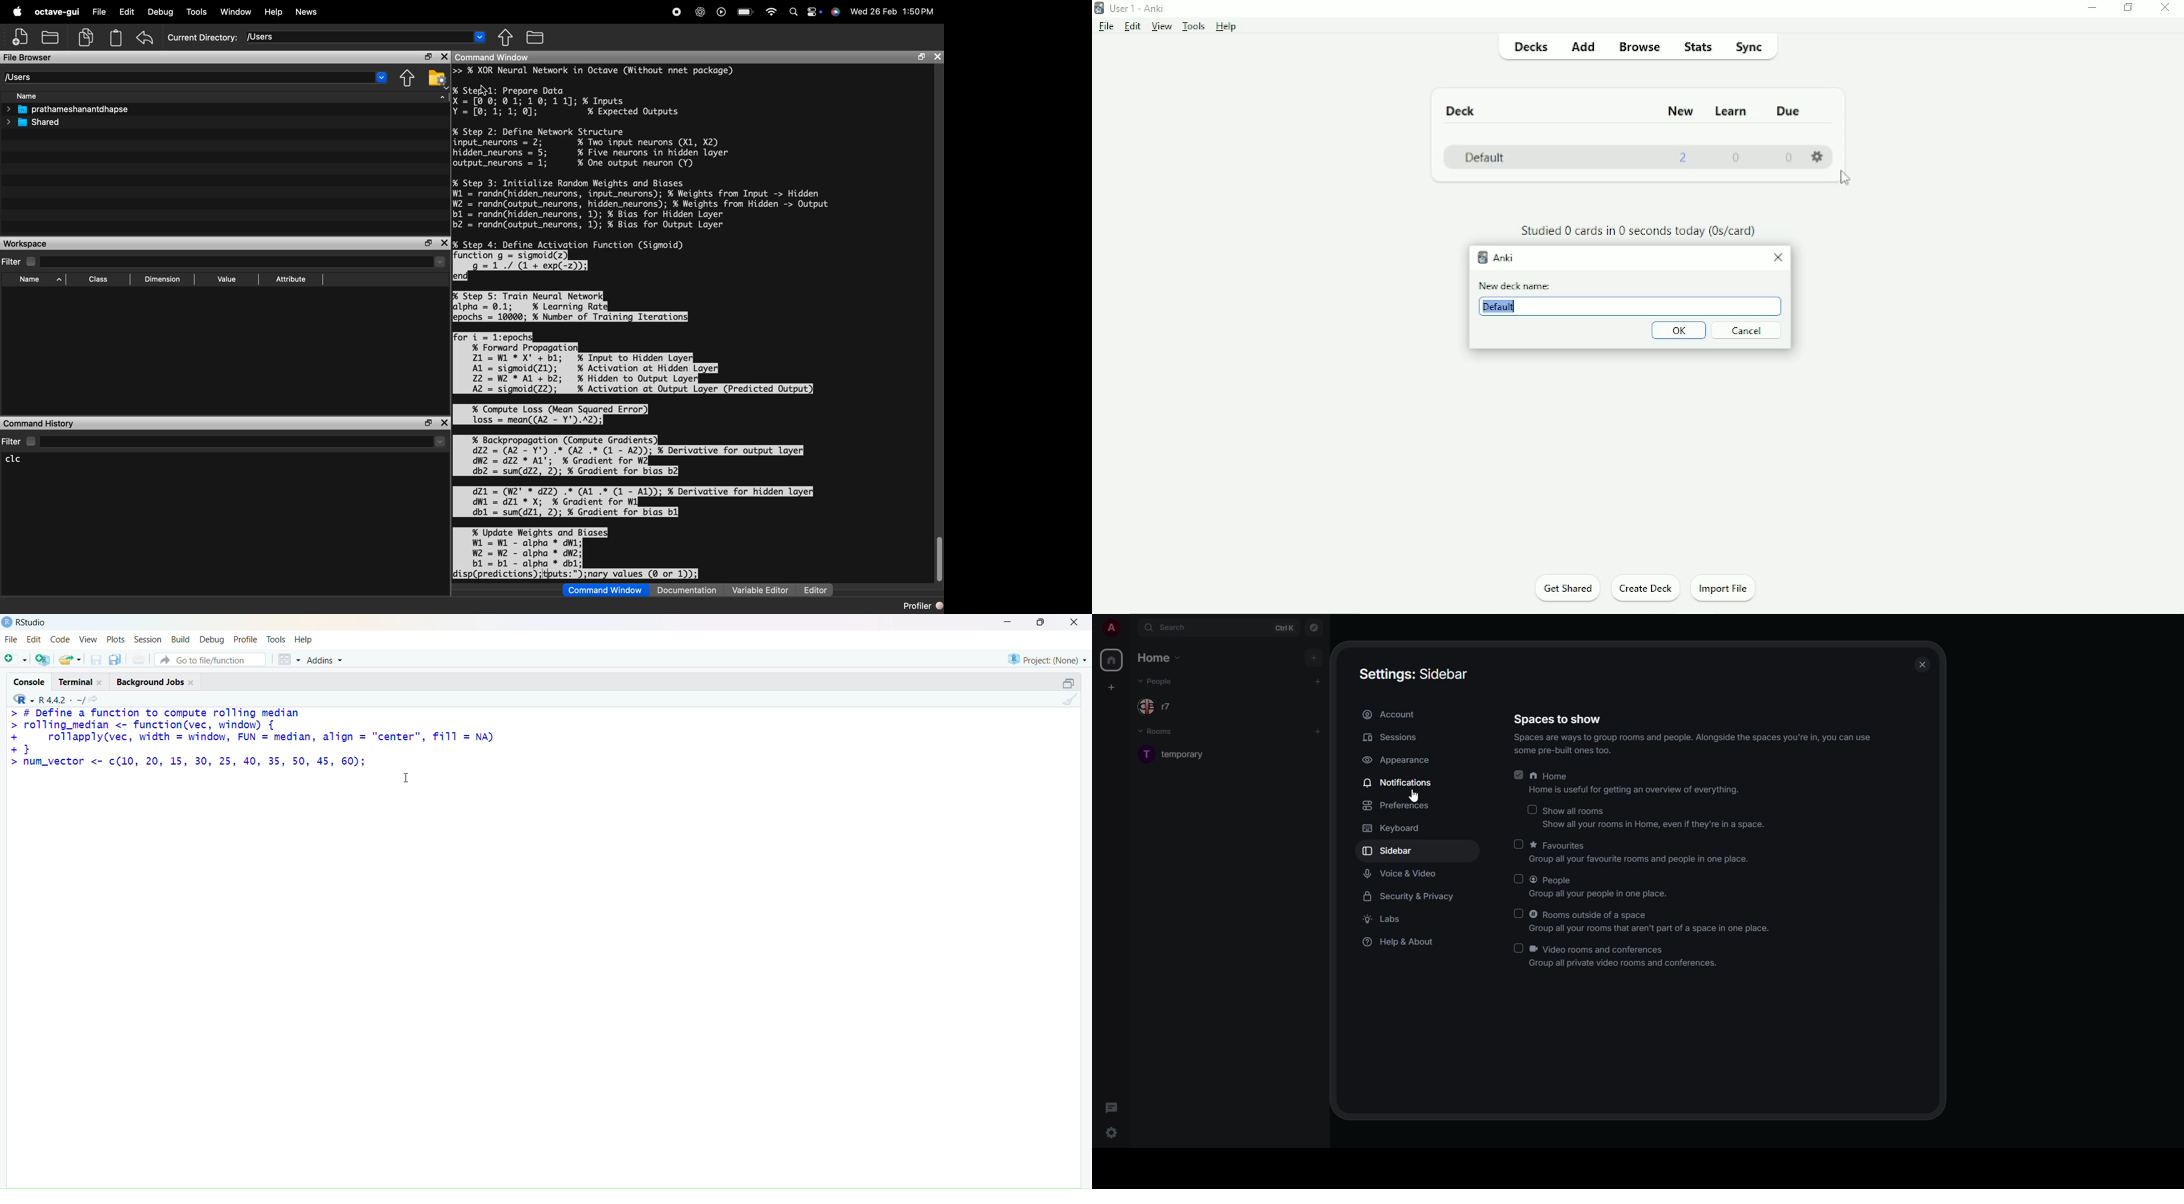 This screenshot has height=1204, width=2184. Describe the element at coordinates (24, 699) in the screenshot. I see `R` at that location.